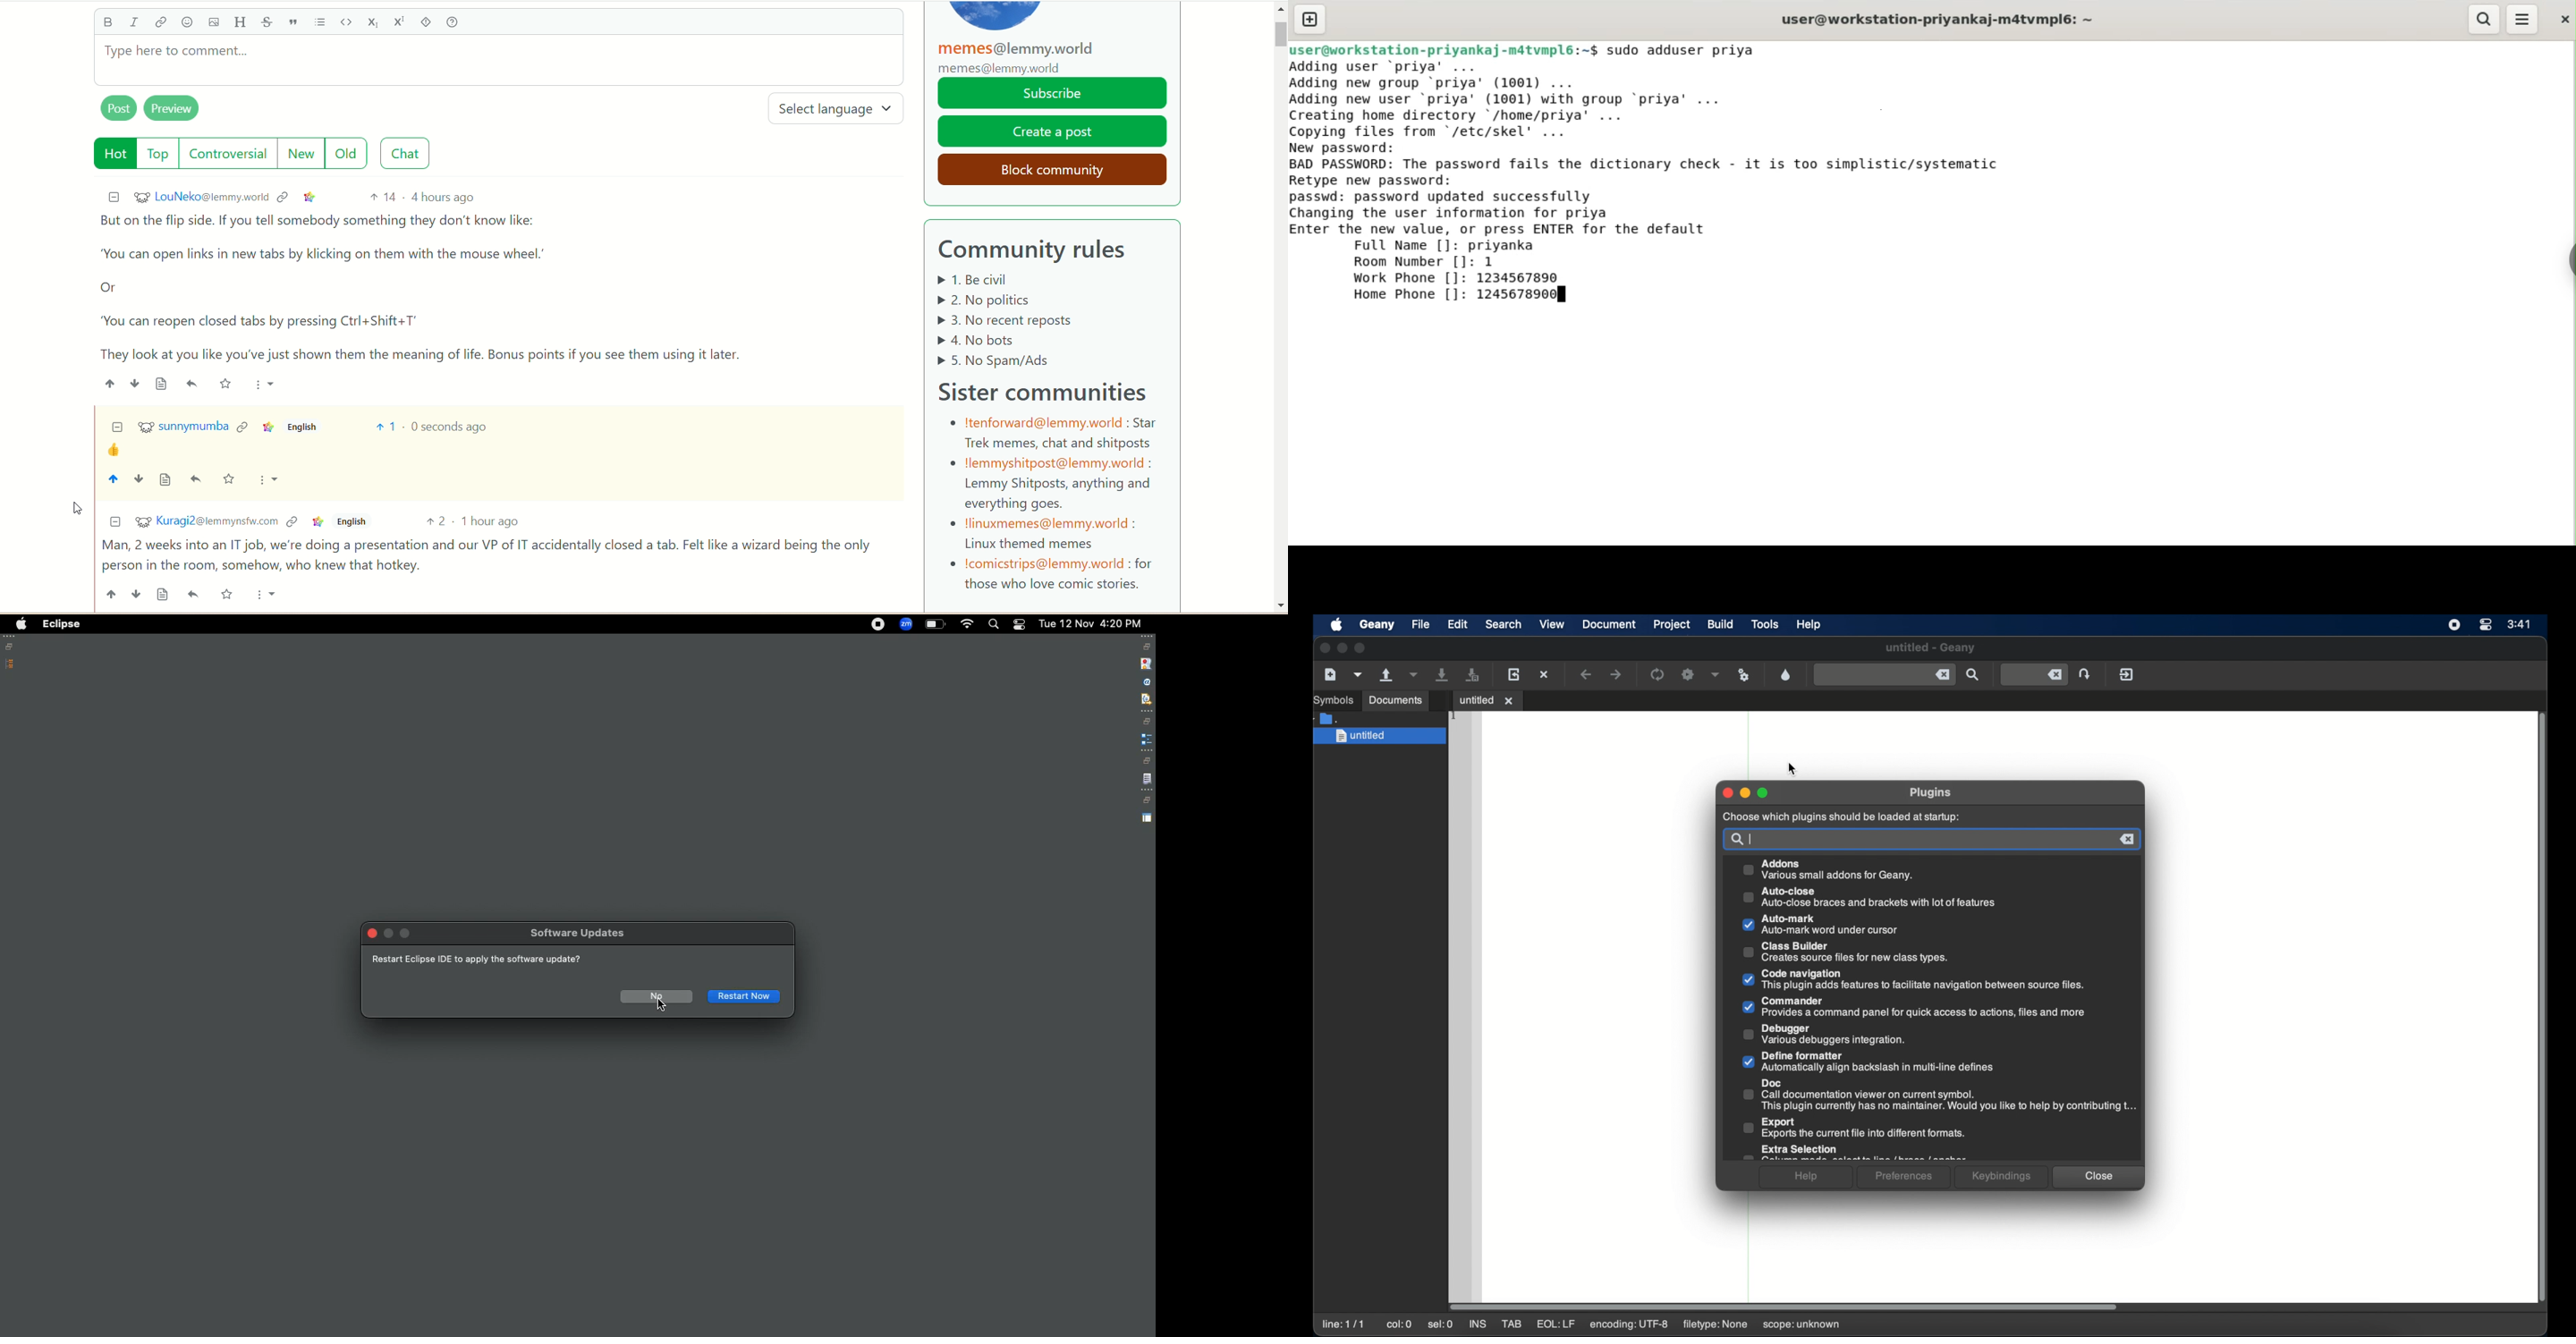  Describe the element at coordinates (1042, 251) in the screenshot. I see `community rules` at that location.